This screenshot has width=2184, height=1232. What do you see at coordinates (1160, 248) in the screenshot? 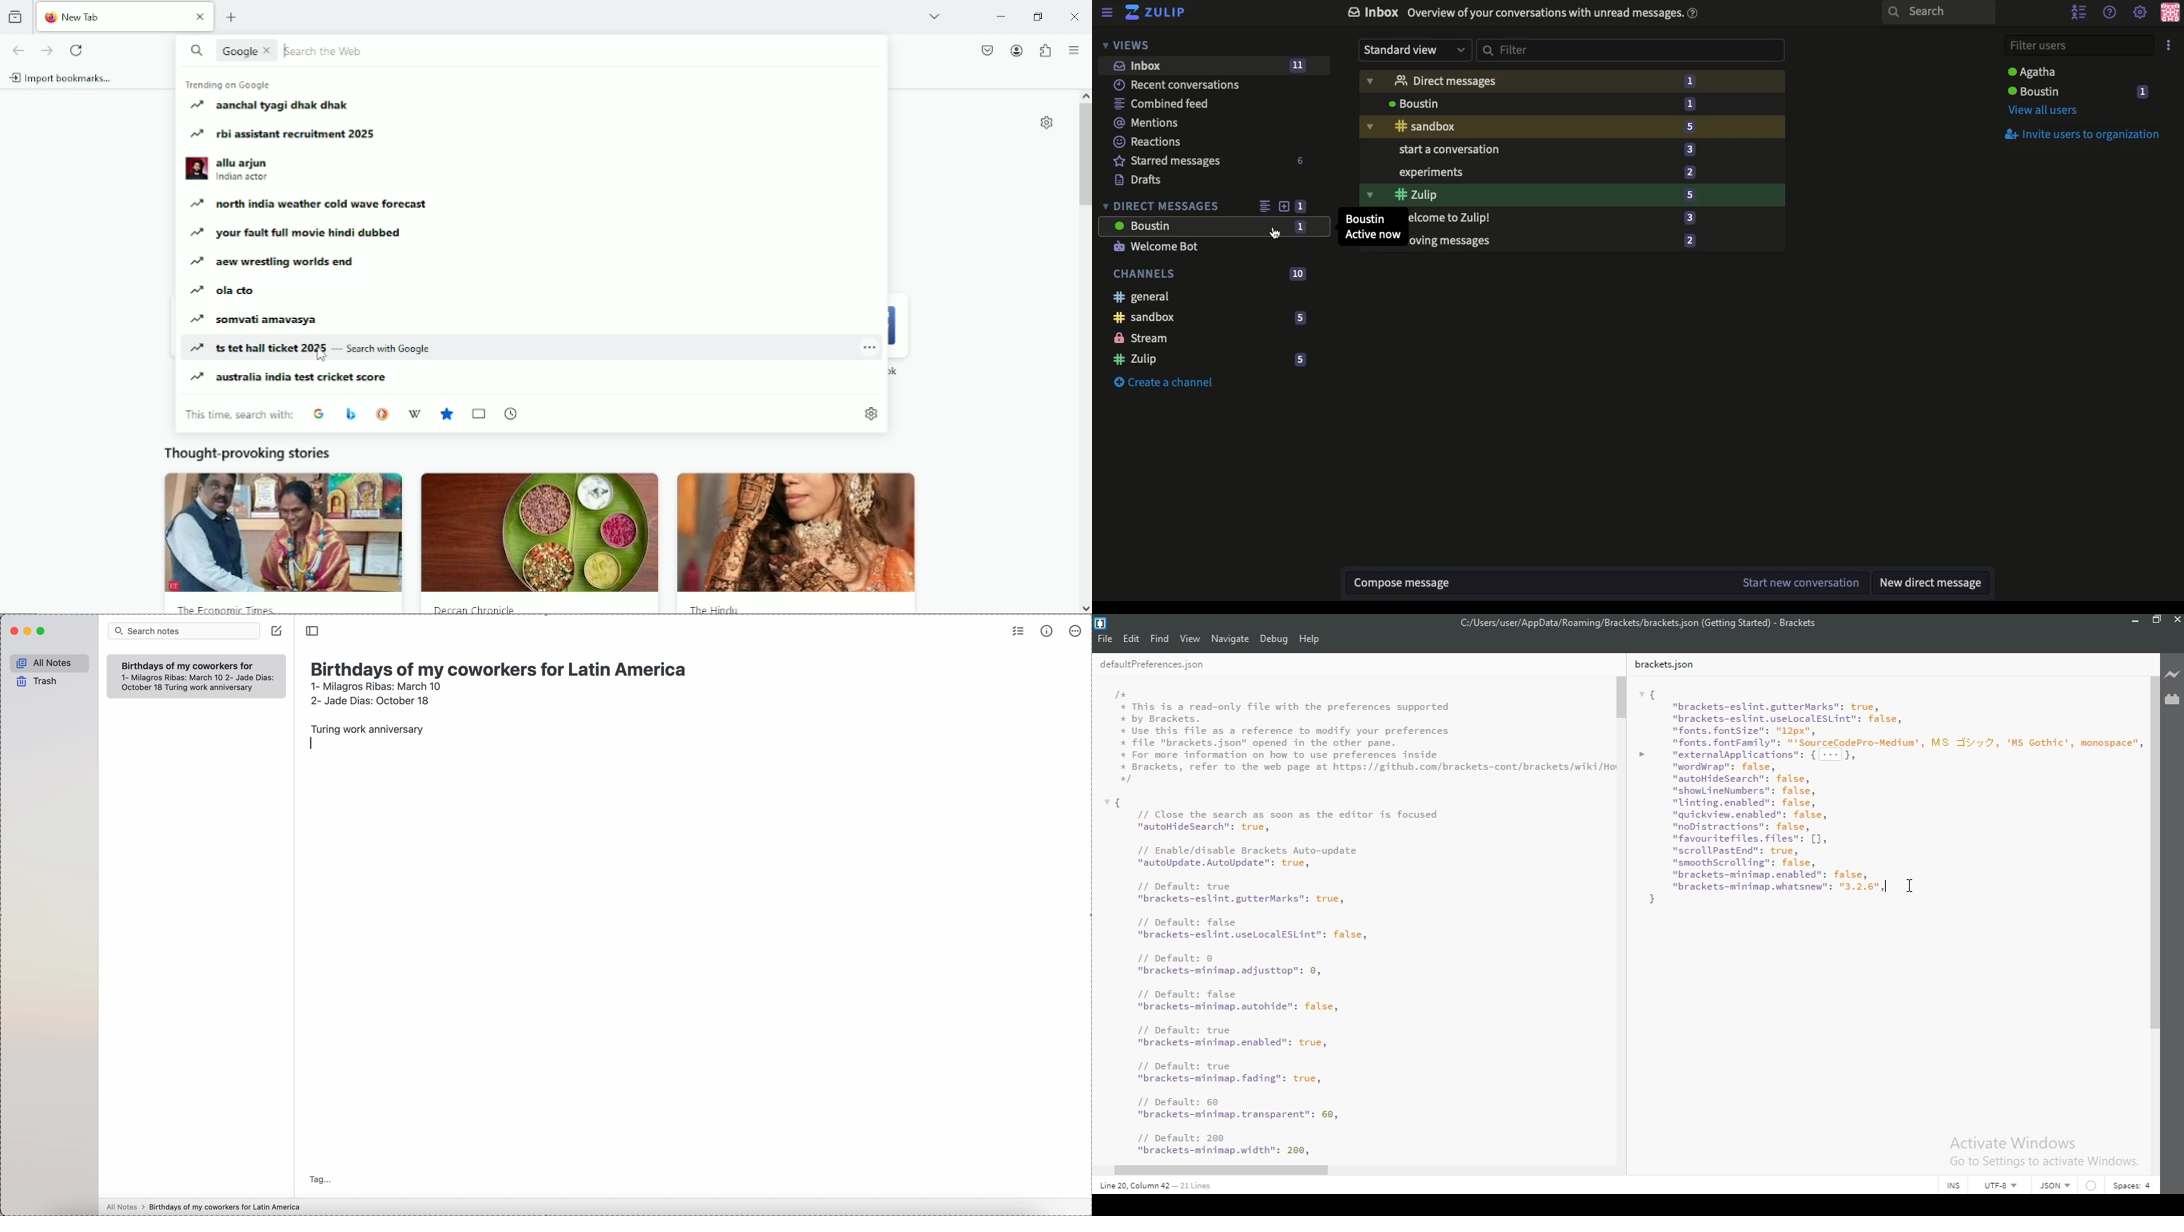
I see `Welcome bot` at bounding box center [1160, 248].